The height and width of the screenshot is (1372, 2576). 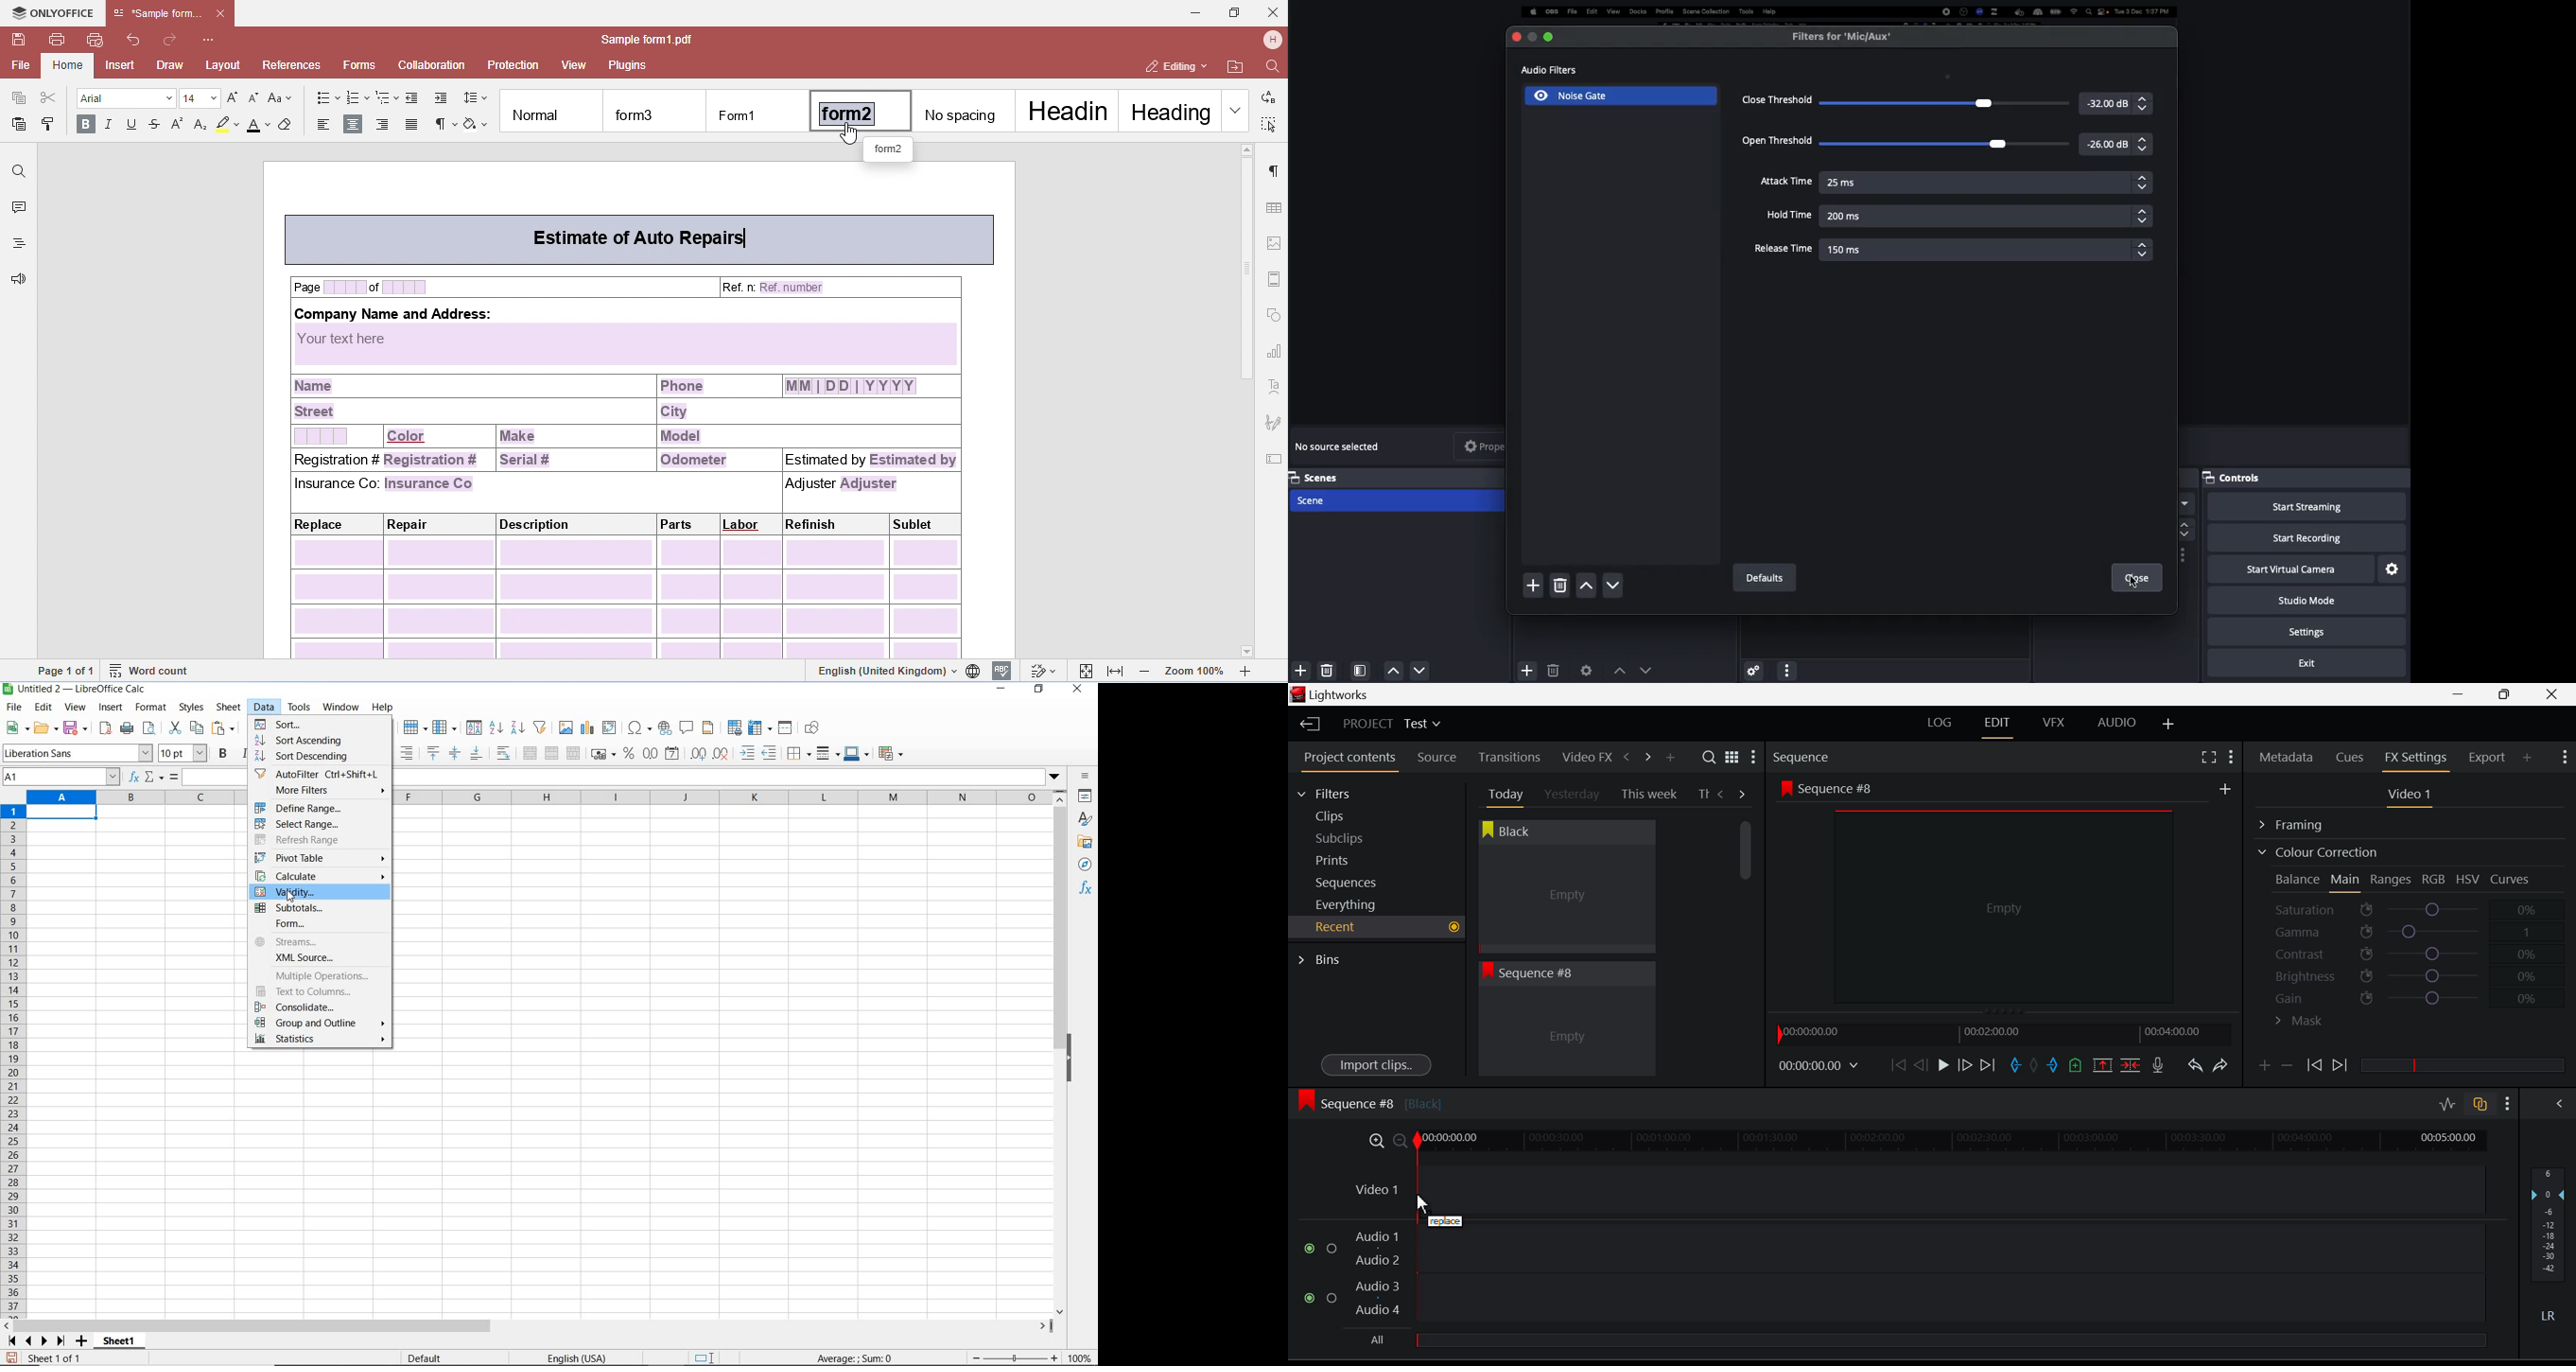 What do you see at coordinates (1558, 71) in the screenshot?
I see `Audio Filters` at bounding box center [1558, 71].